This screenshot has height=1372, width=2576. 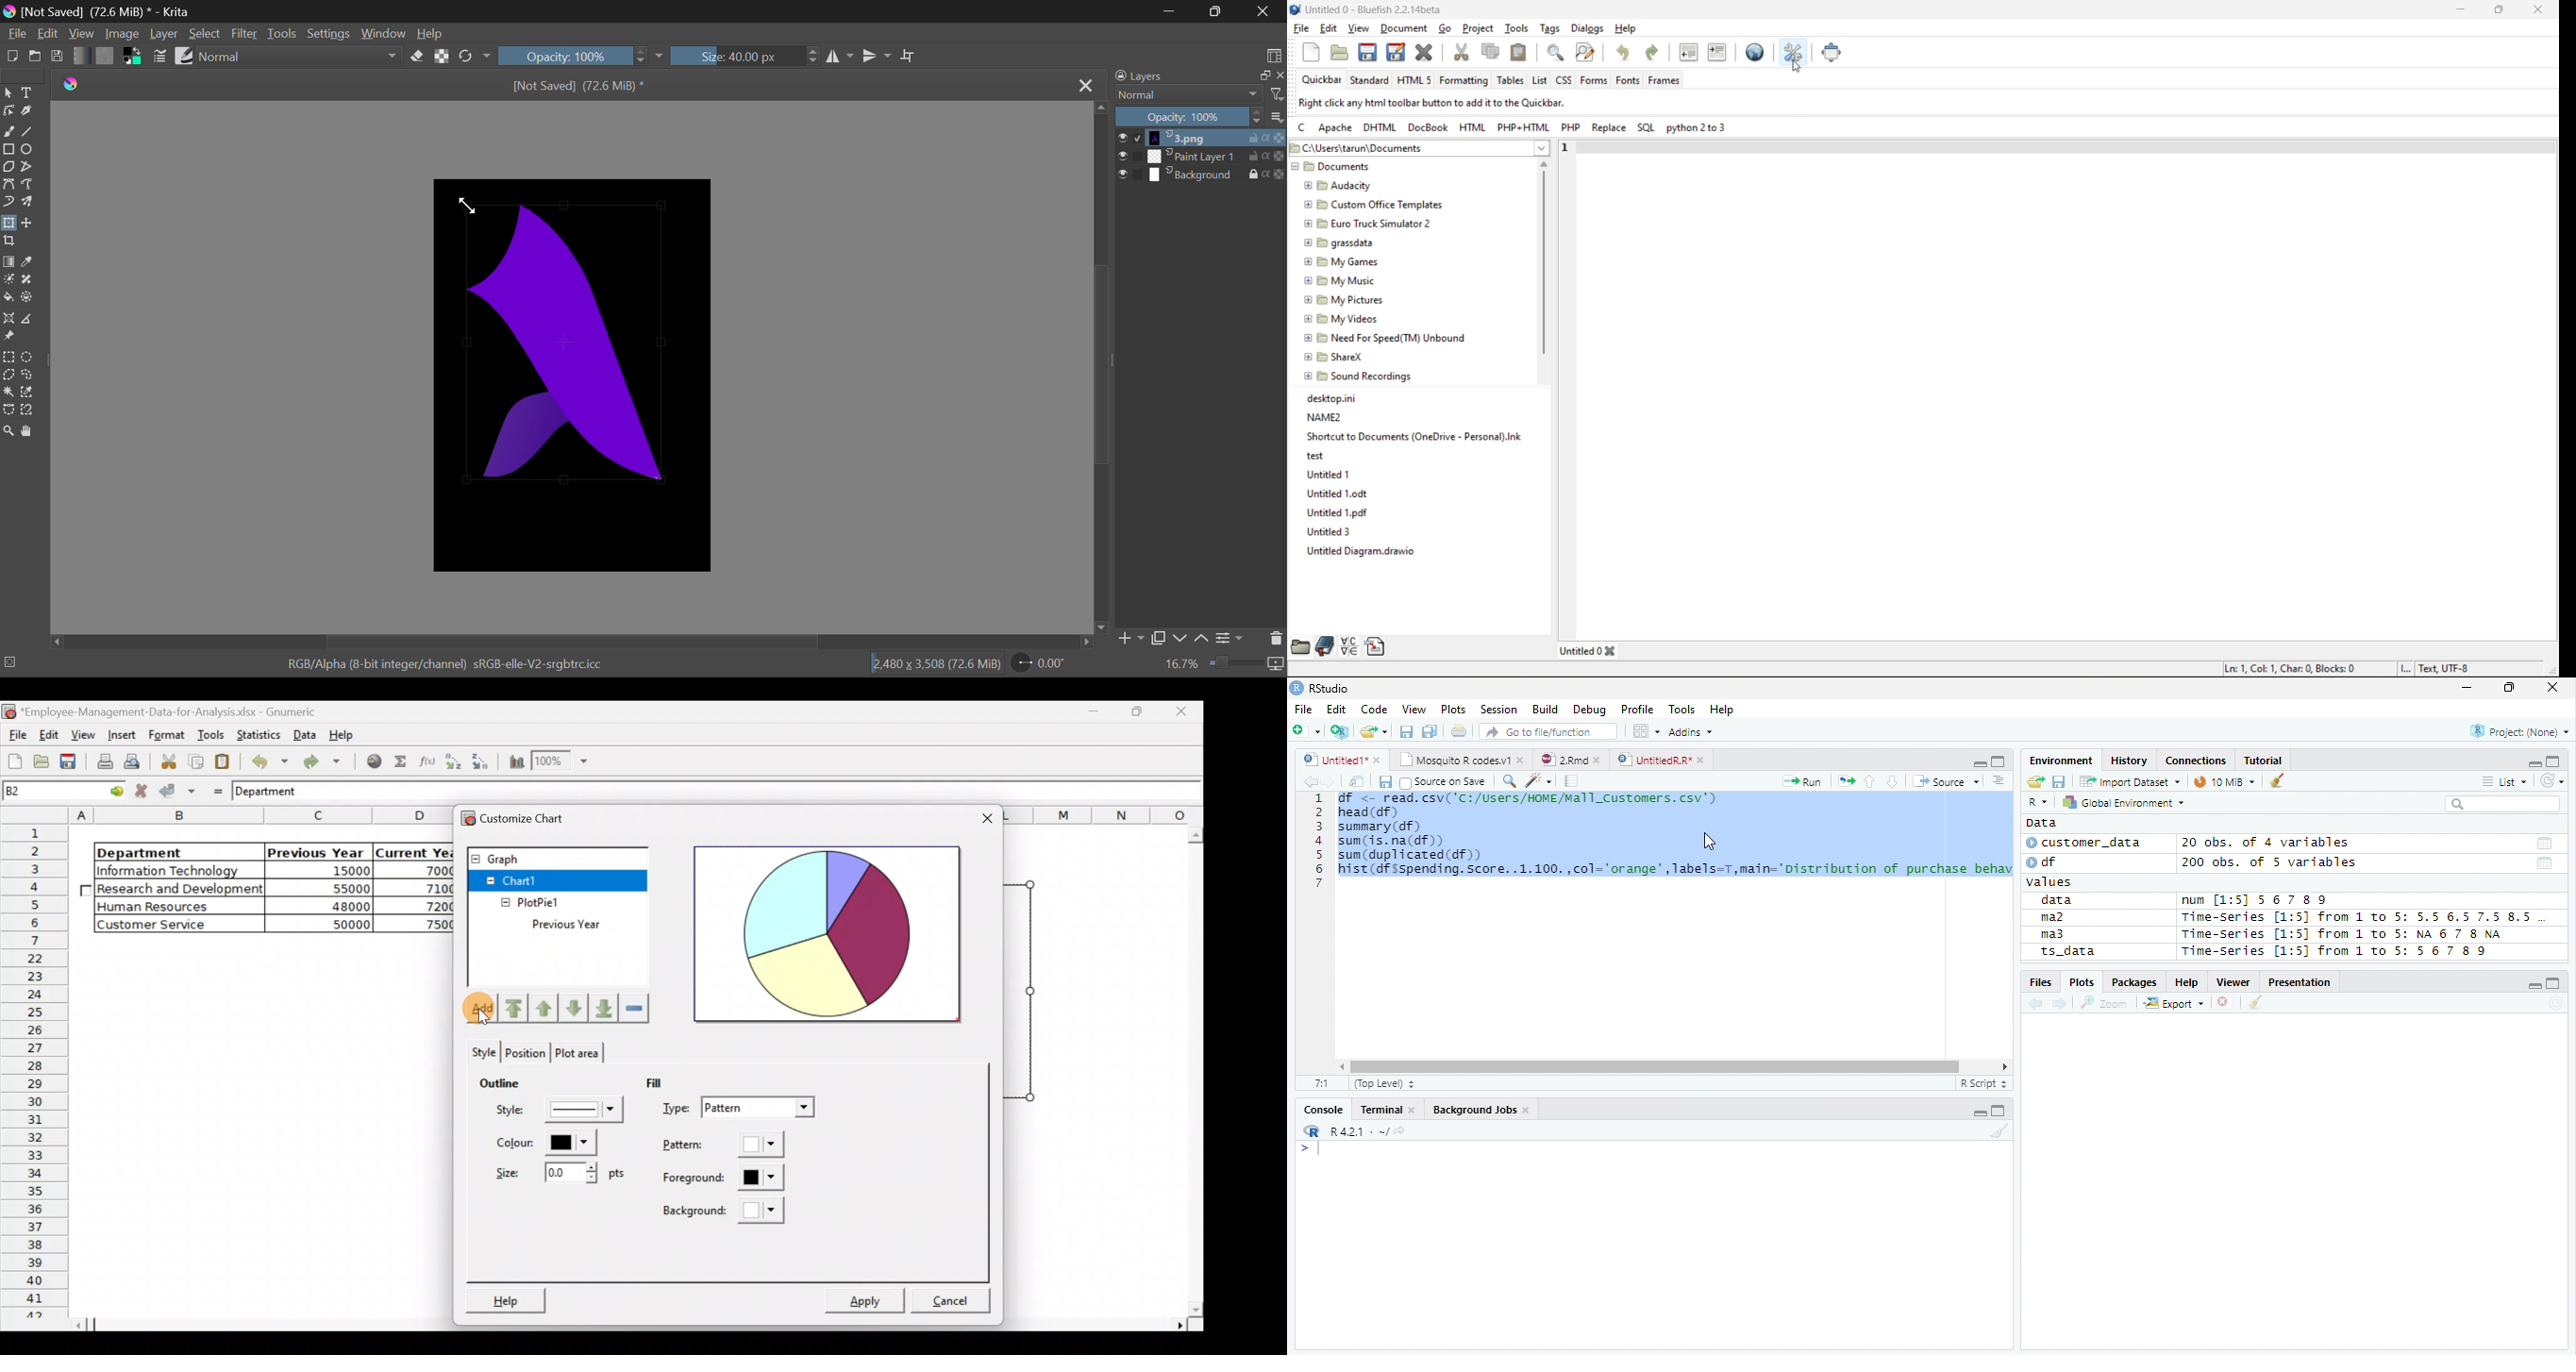 I want to click on Rectangle Selection, so click(x=11, y=358).